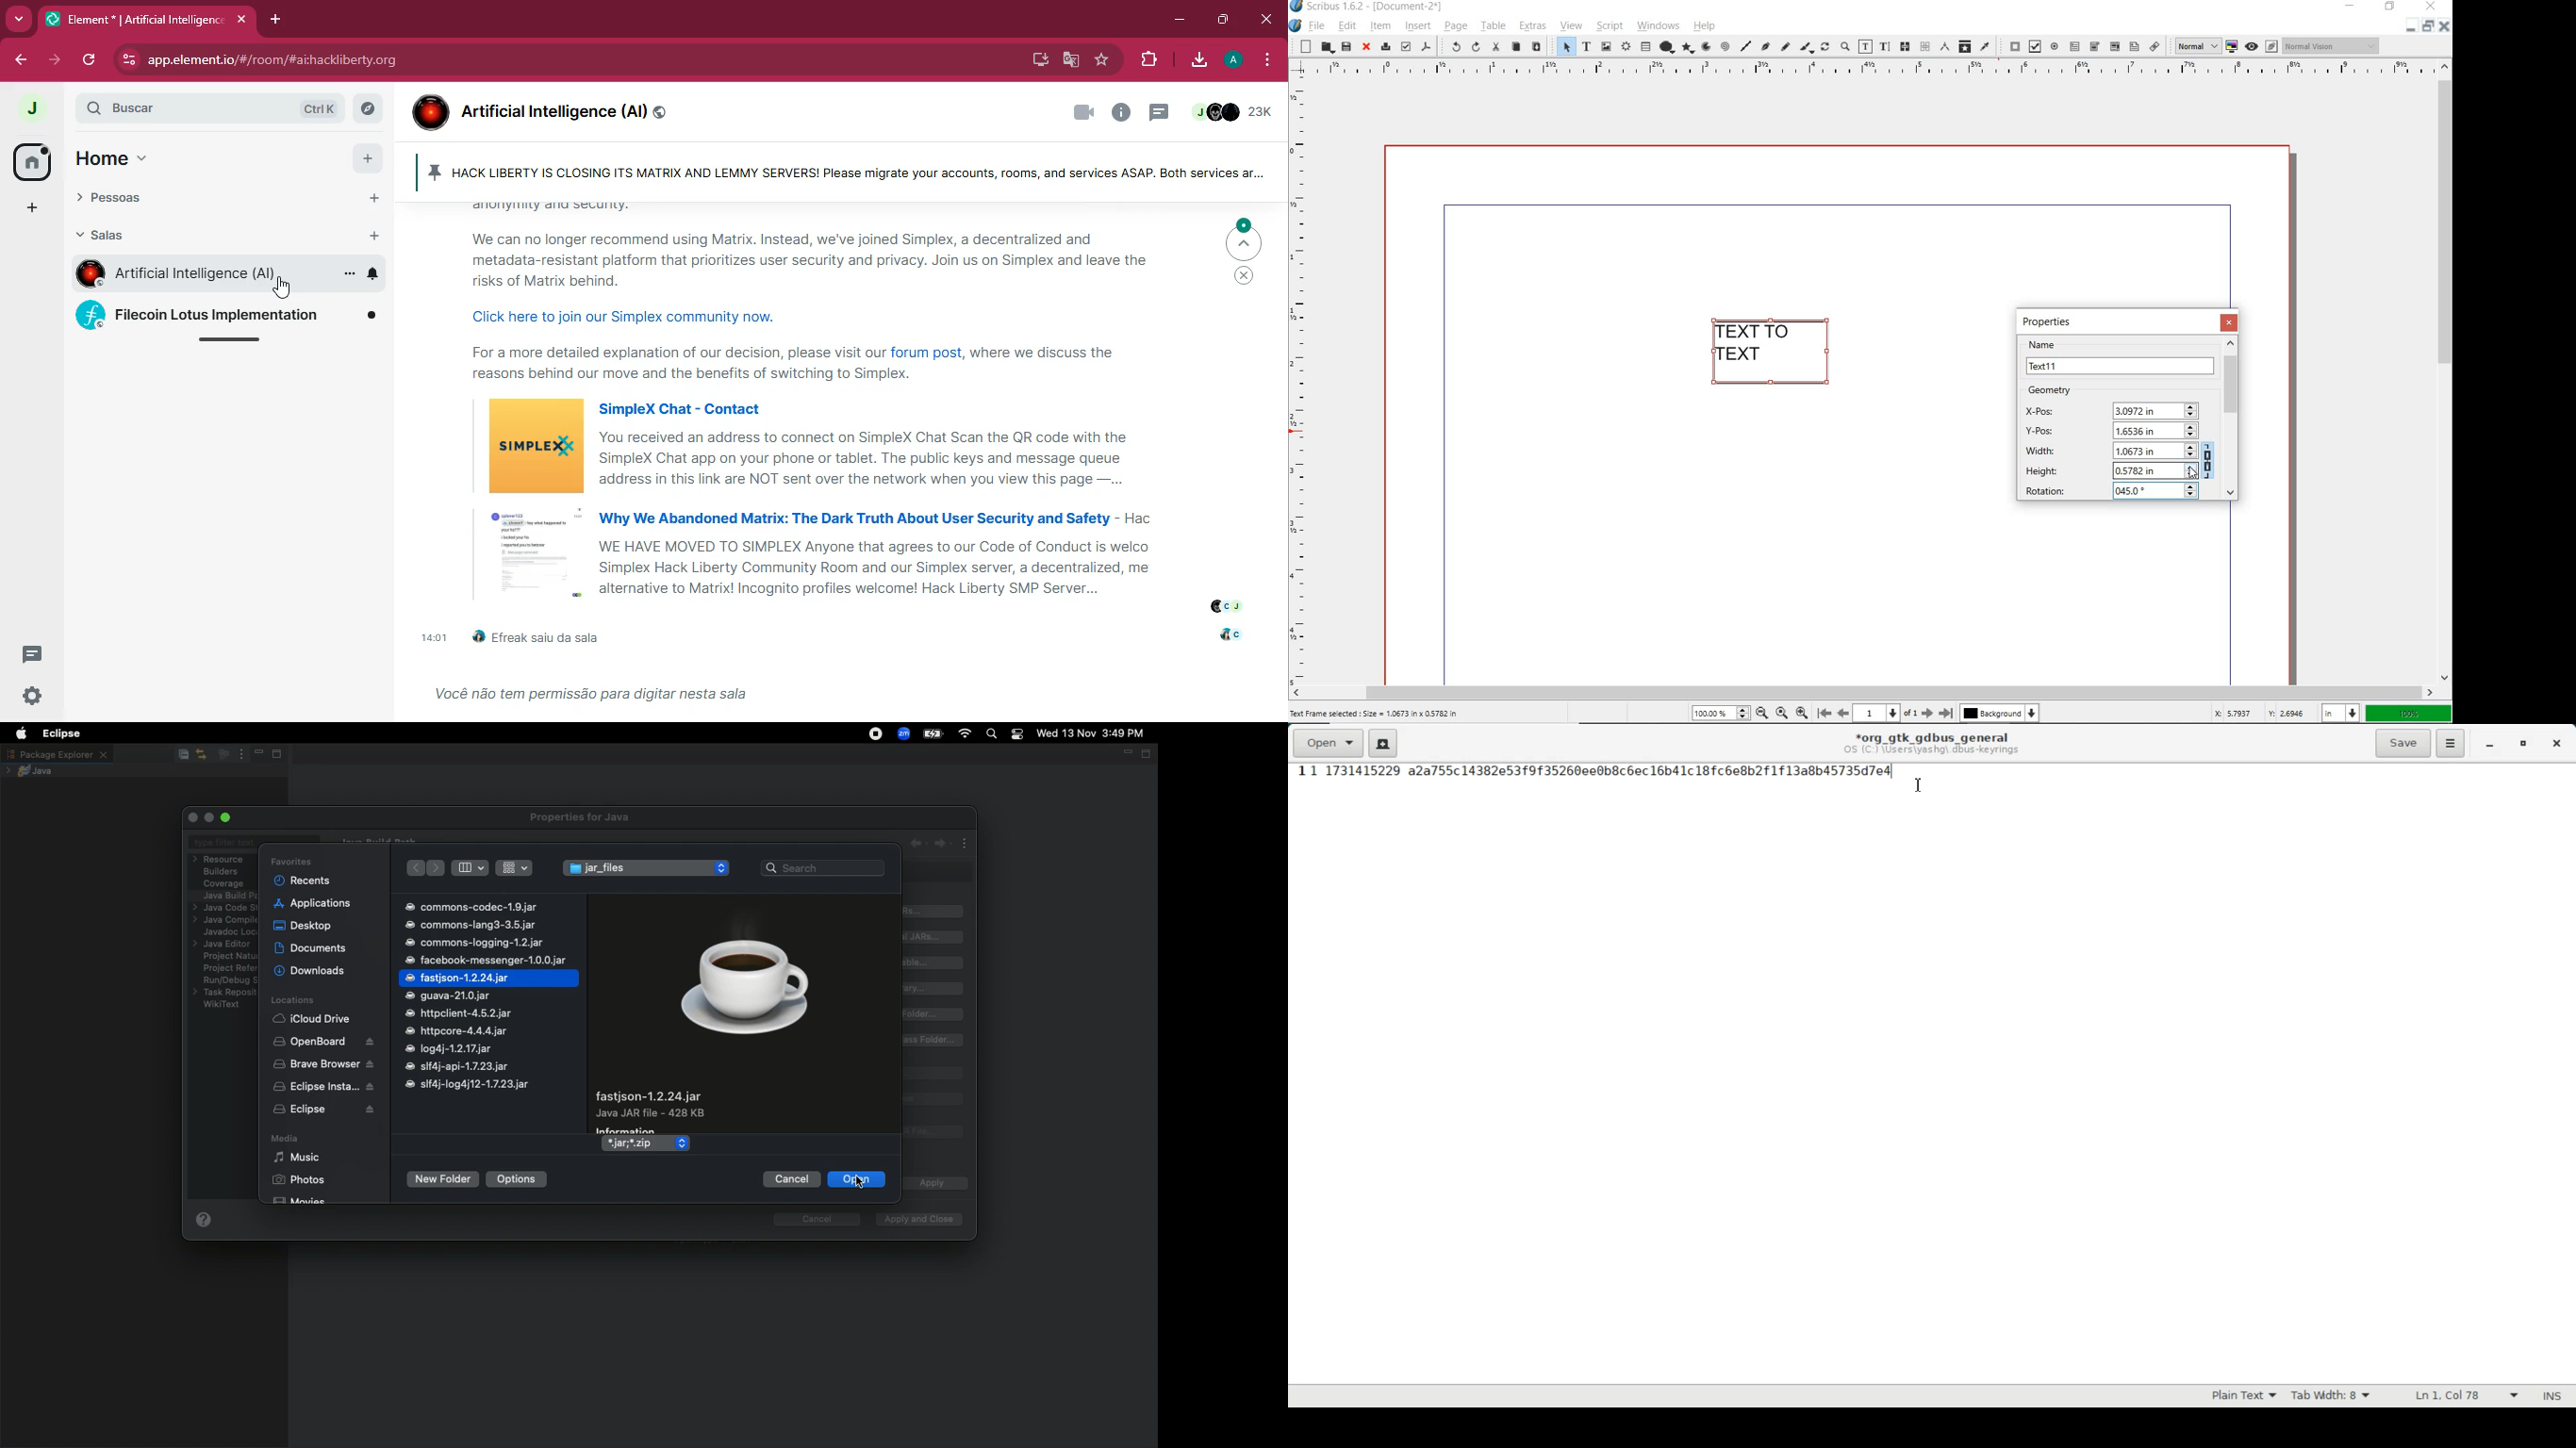 The height and width of the screenshot is (1456, 2576). Describe the element at coordinates (1327, 47) in the screenshot. I see `open` at that location.